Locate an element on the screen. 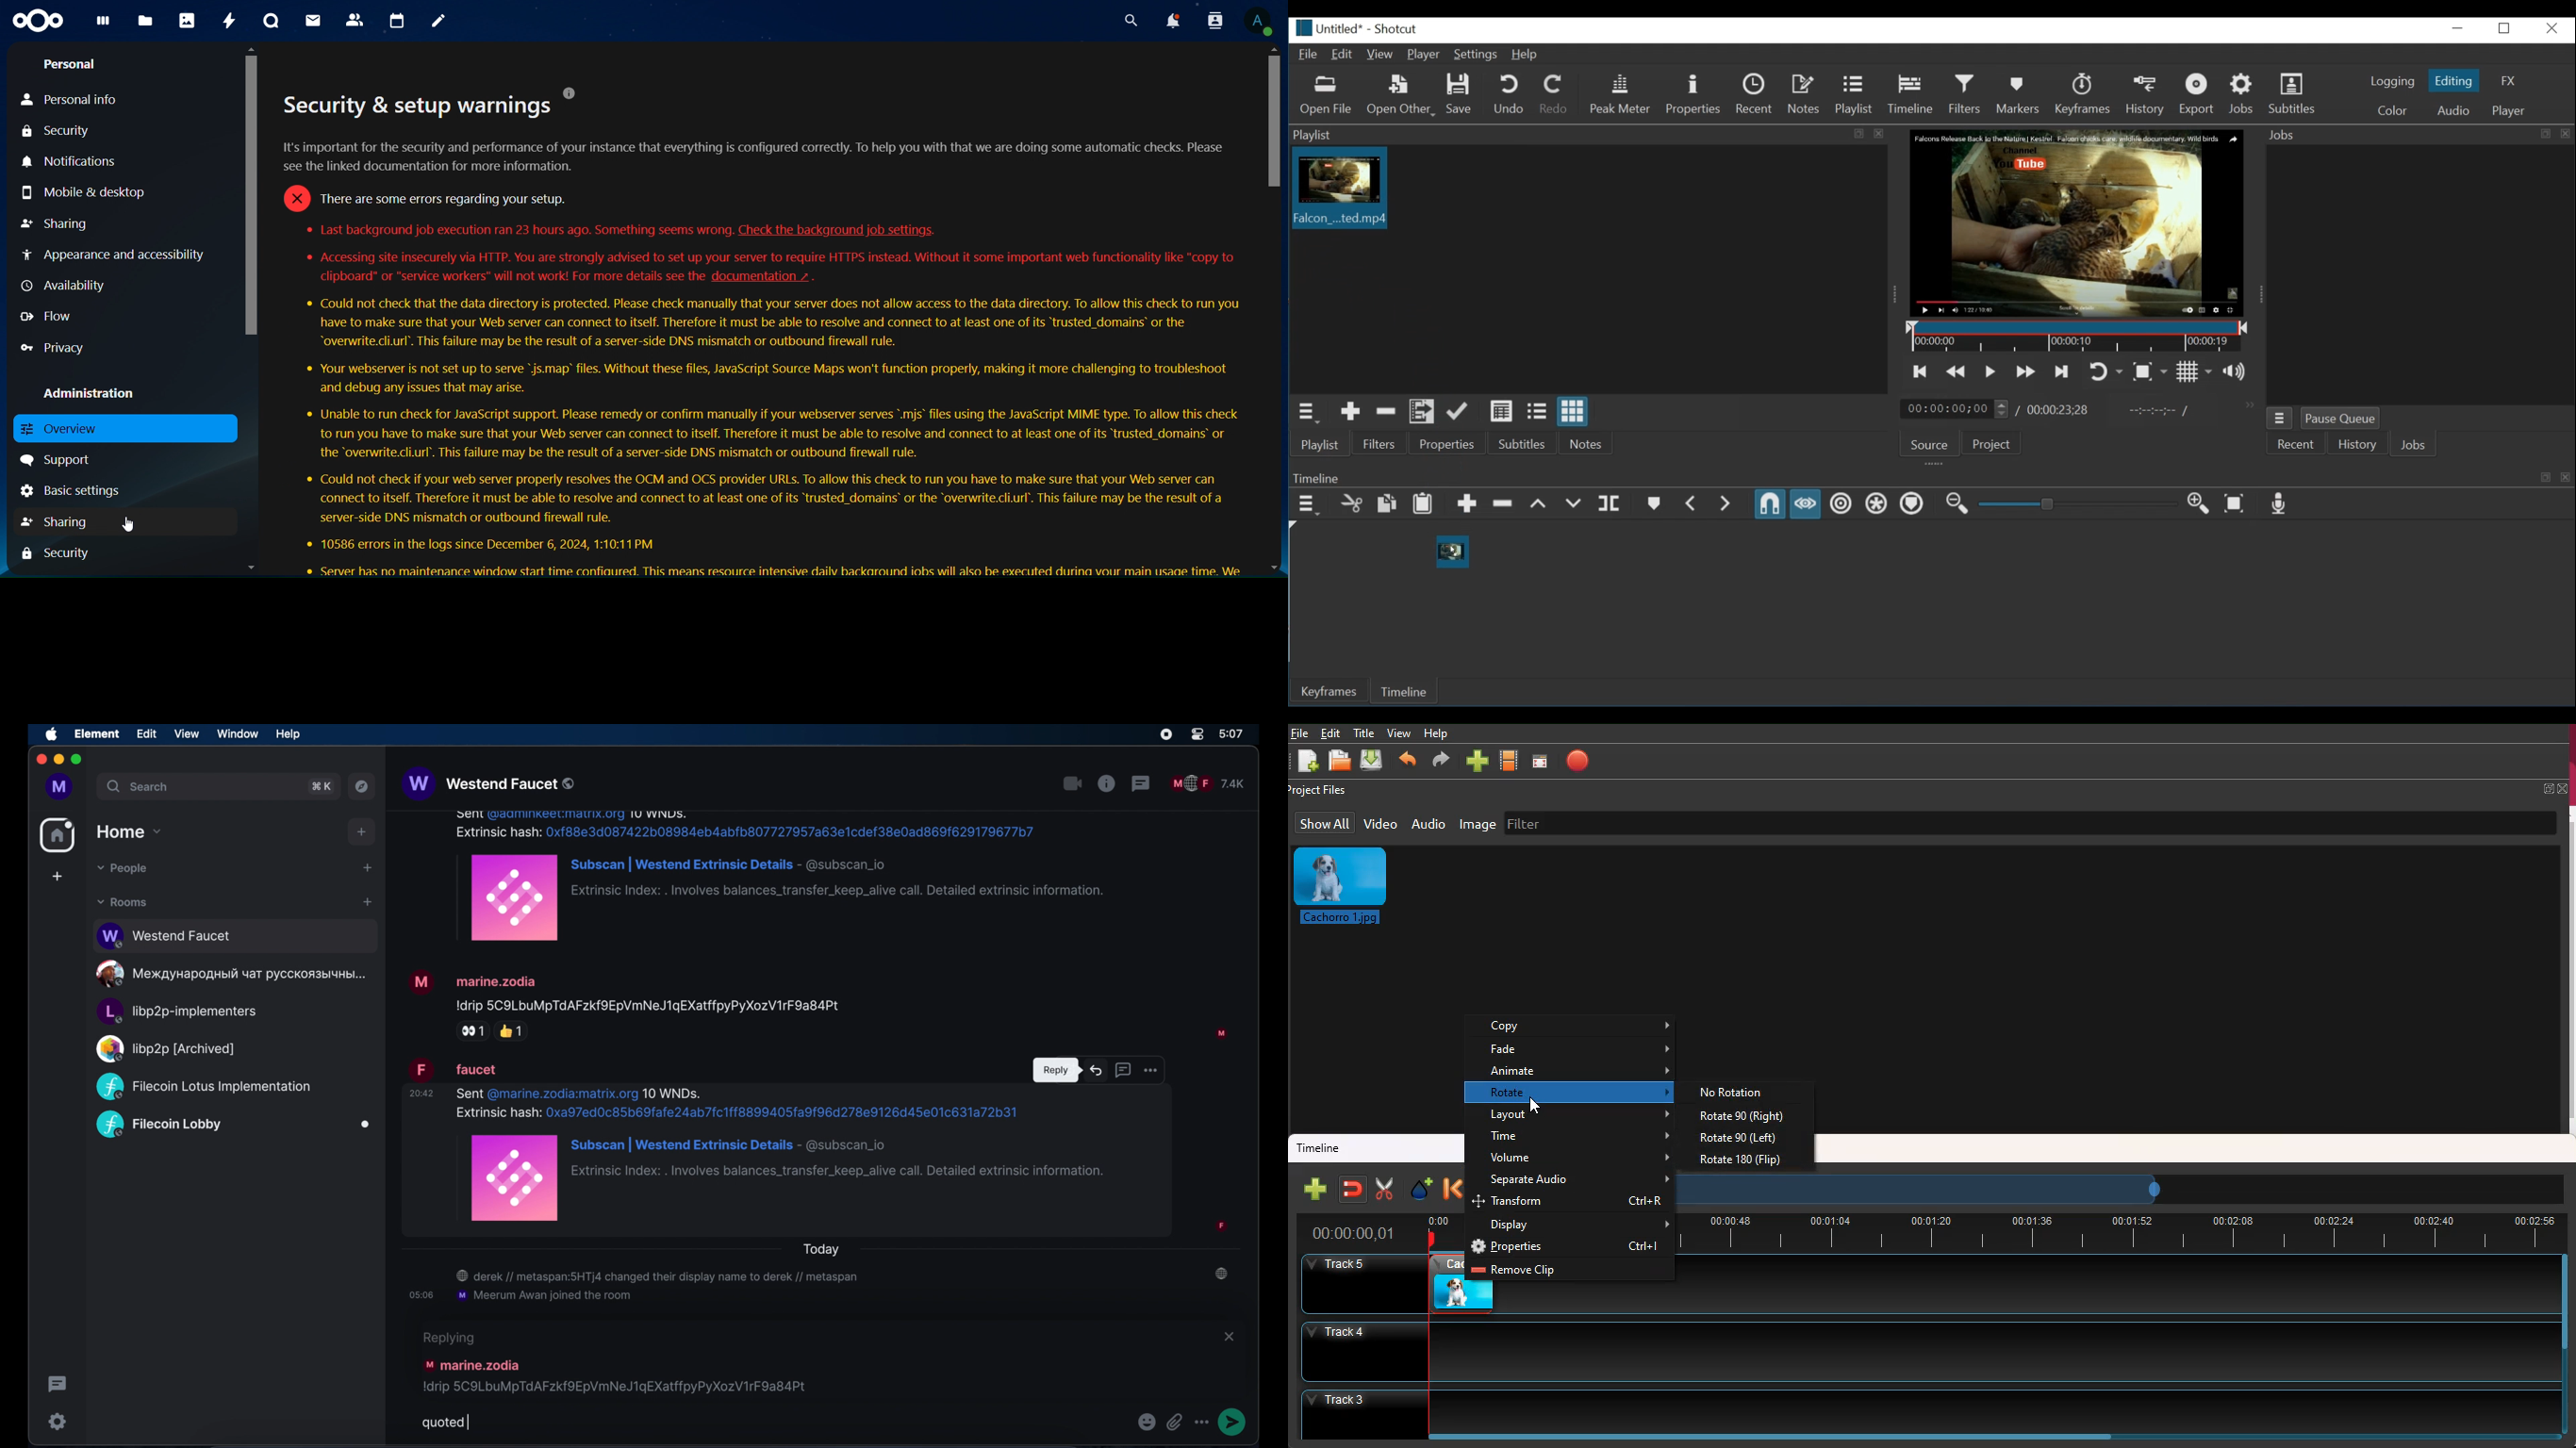  Zoom timeline out is located at coordinates (1956, 504).